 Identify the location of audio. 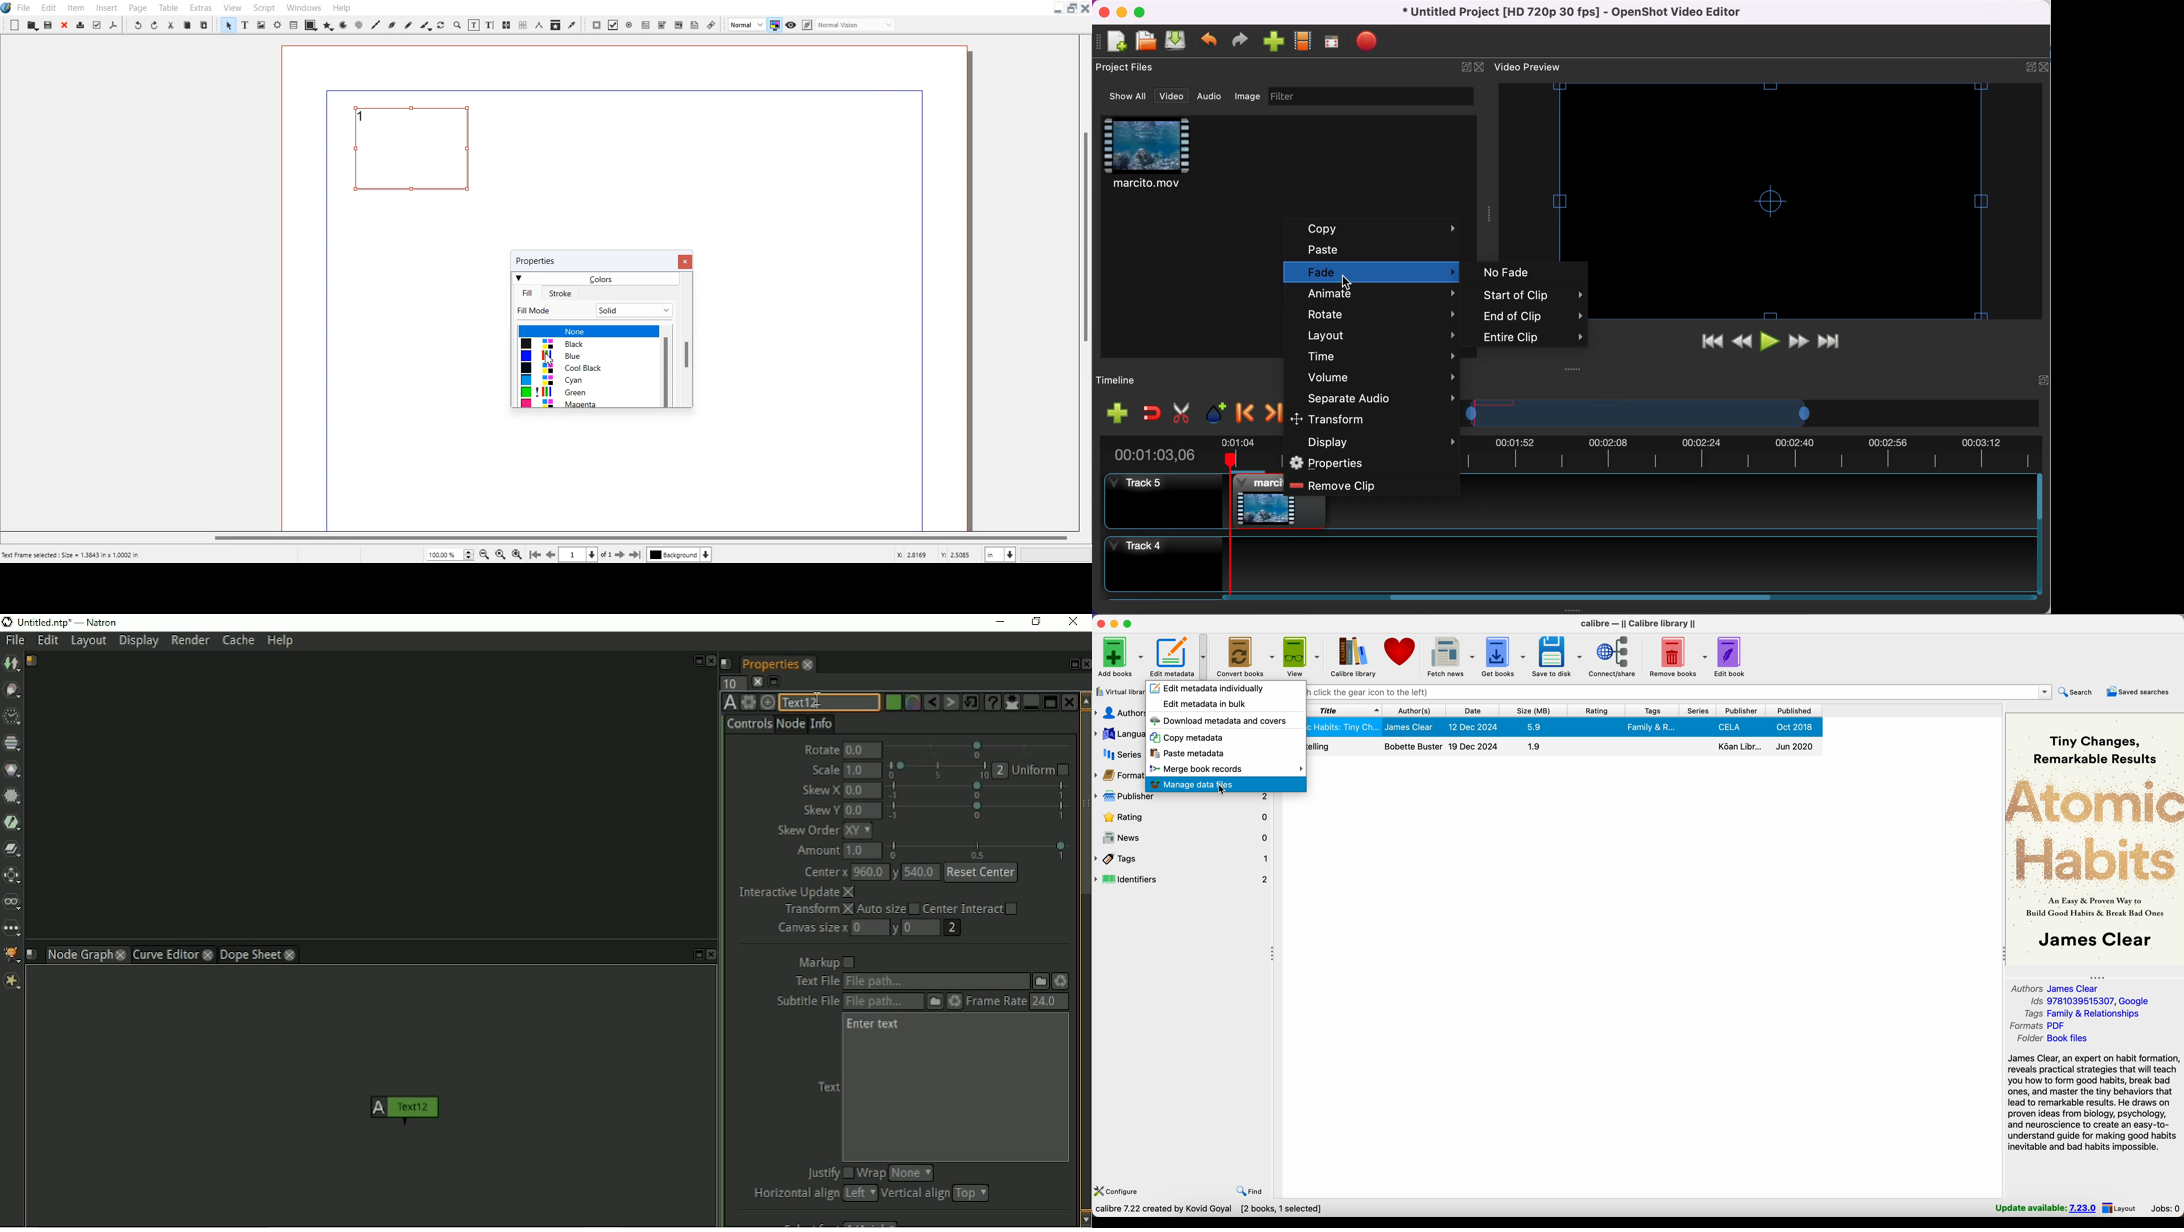
(1209, 95).